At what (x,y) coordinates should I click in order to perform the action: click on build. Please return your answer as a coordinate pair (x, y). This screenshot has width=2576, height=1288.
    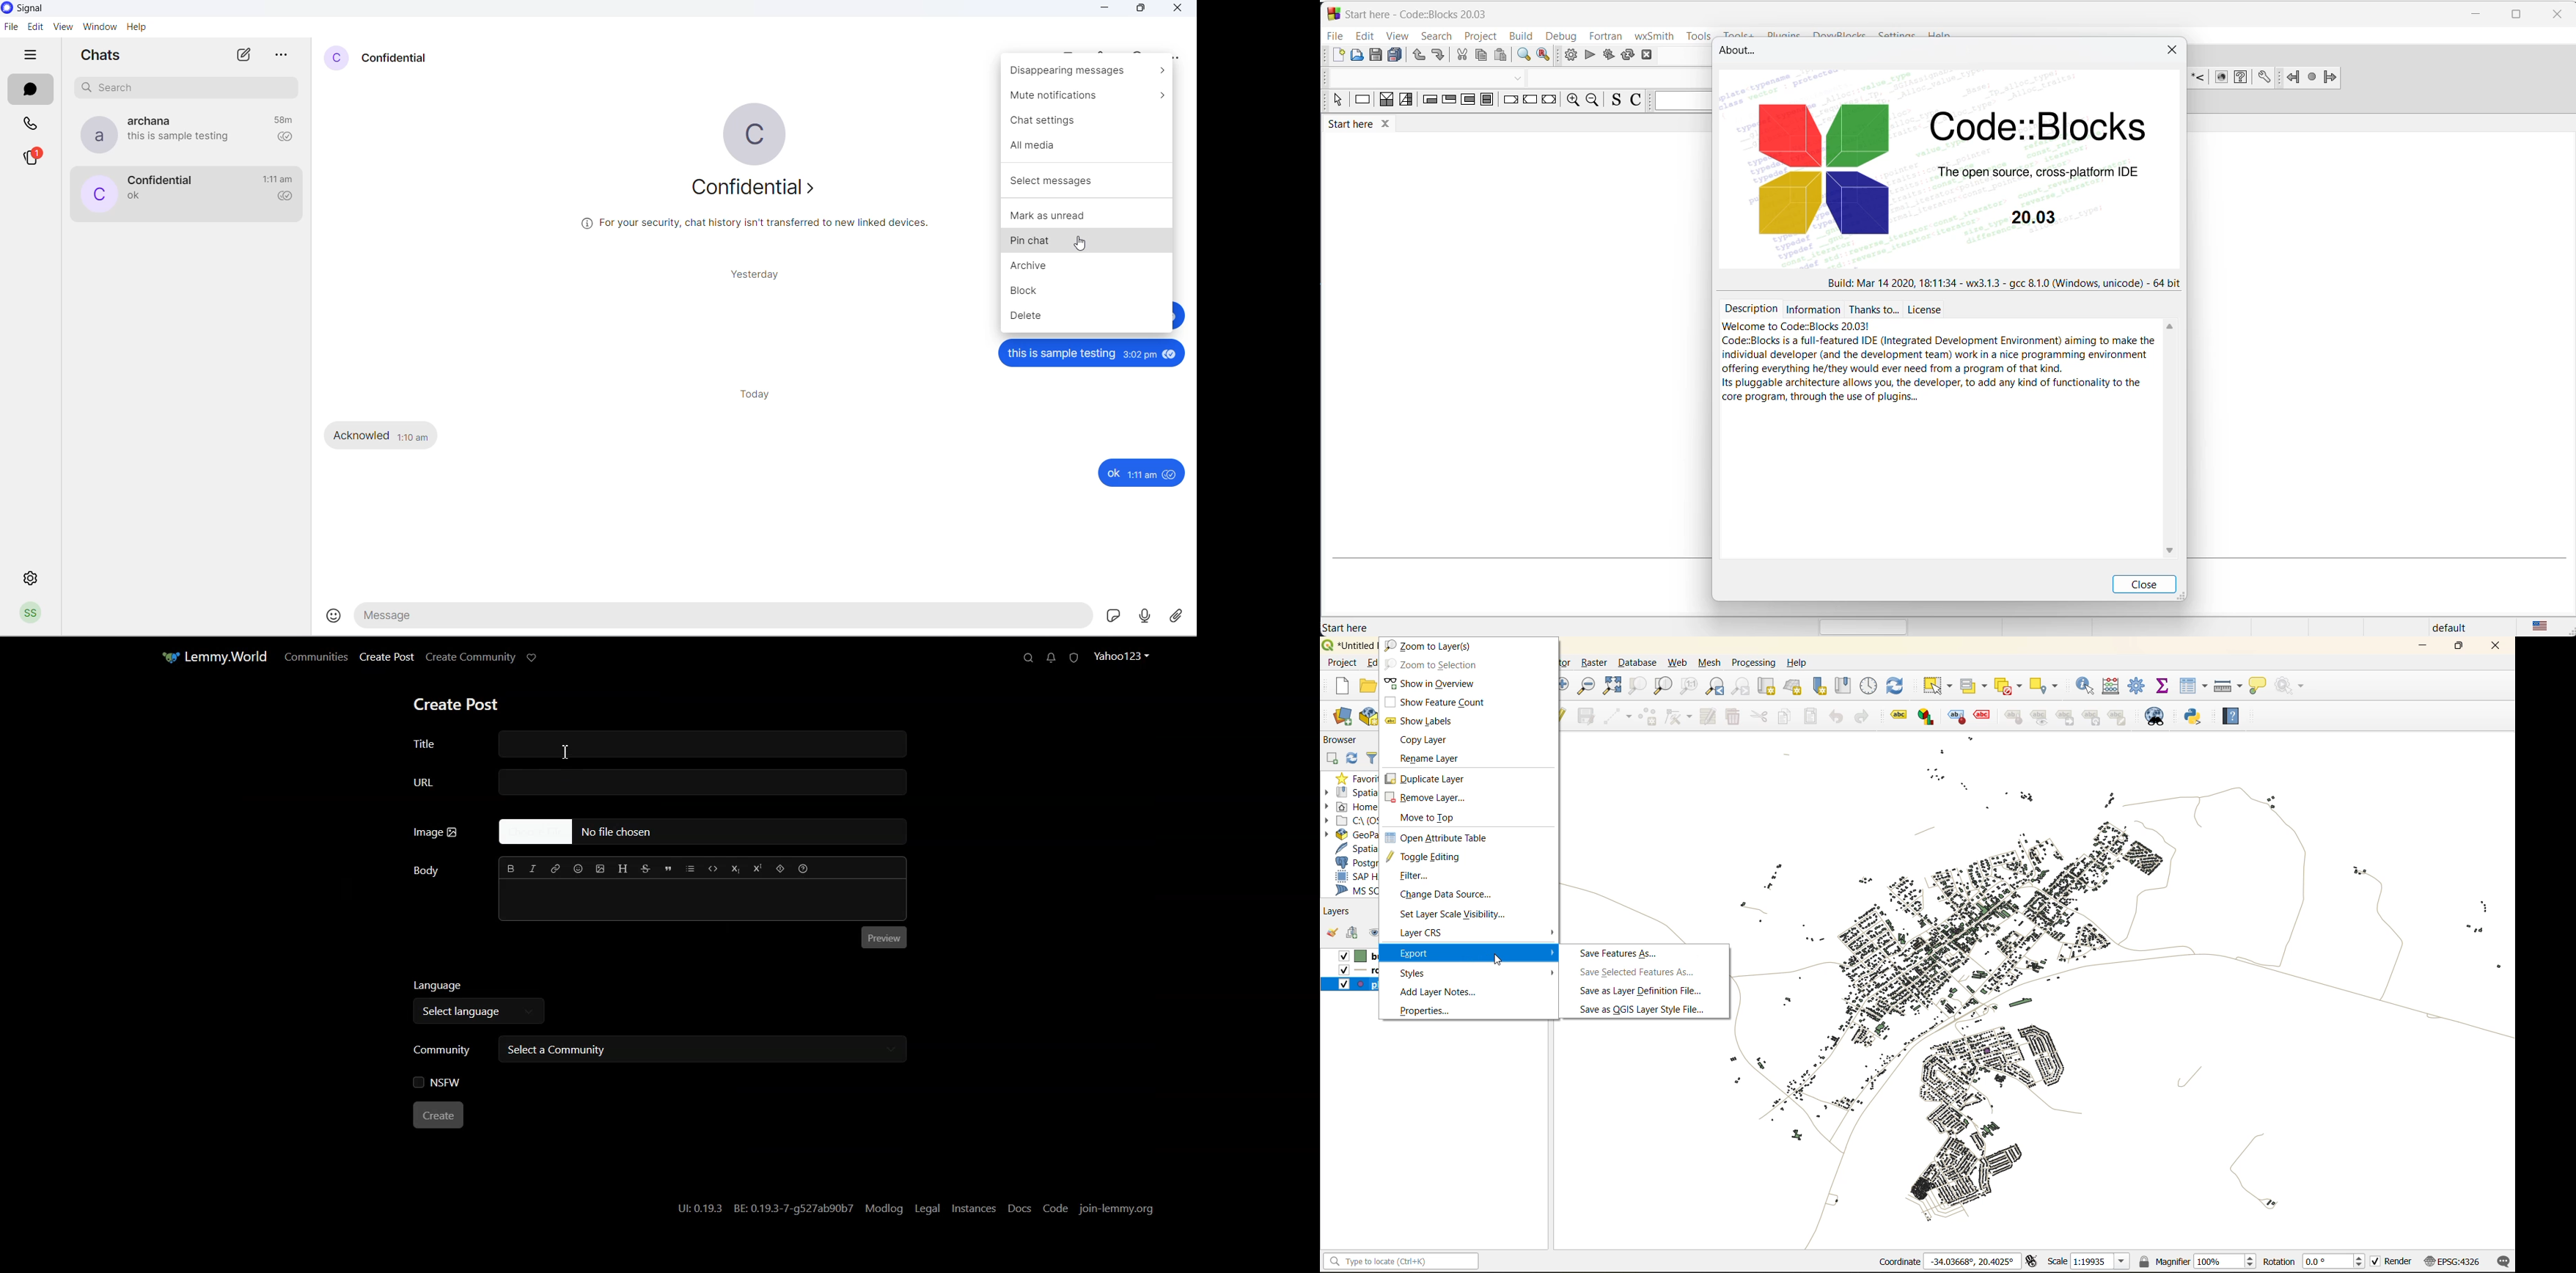
    Looking at the image, I should click on (1519, 36).